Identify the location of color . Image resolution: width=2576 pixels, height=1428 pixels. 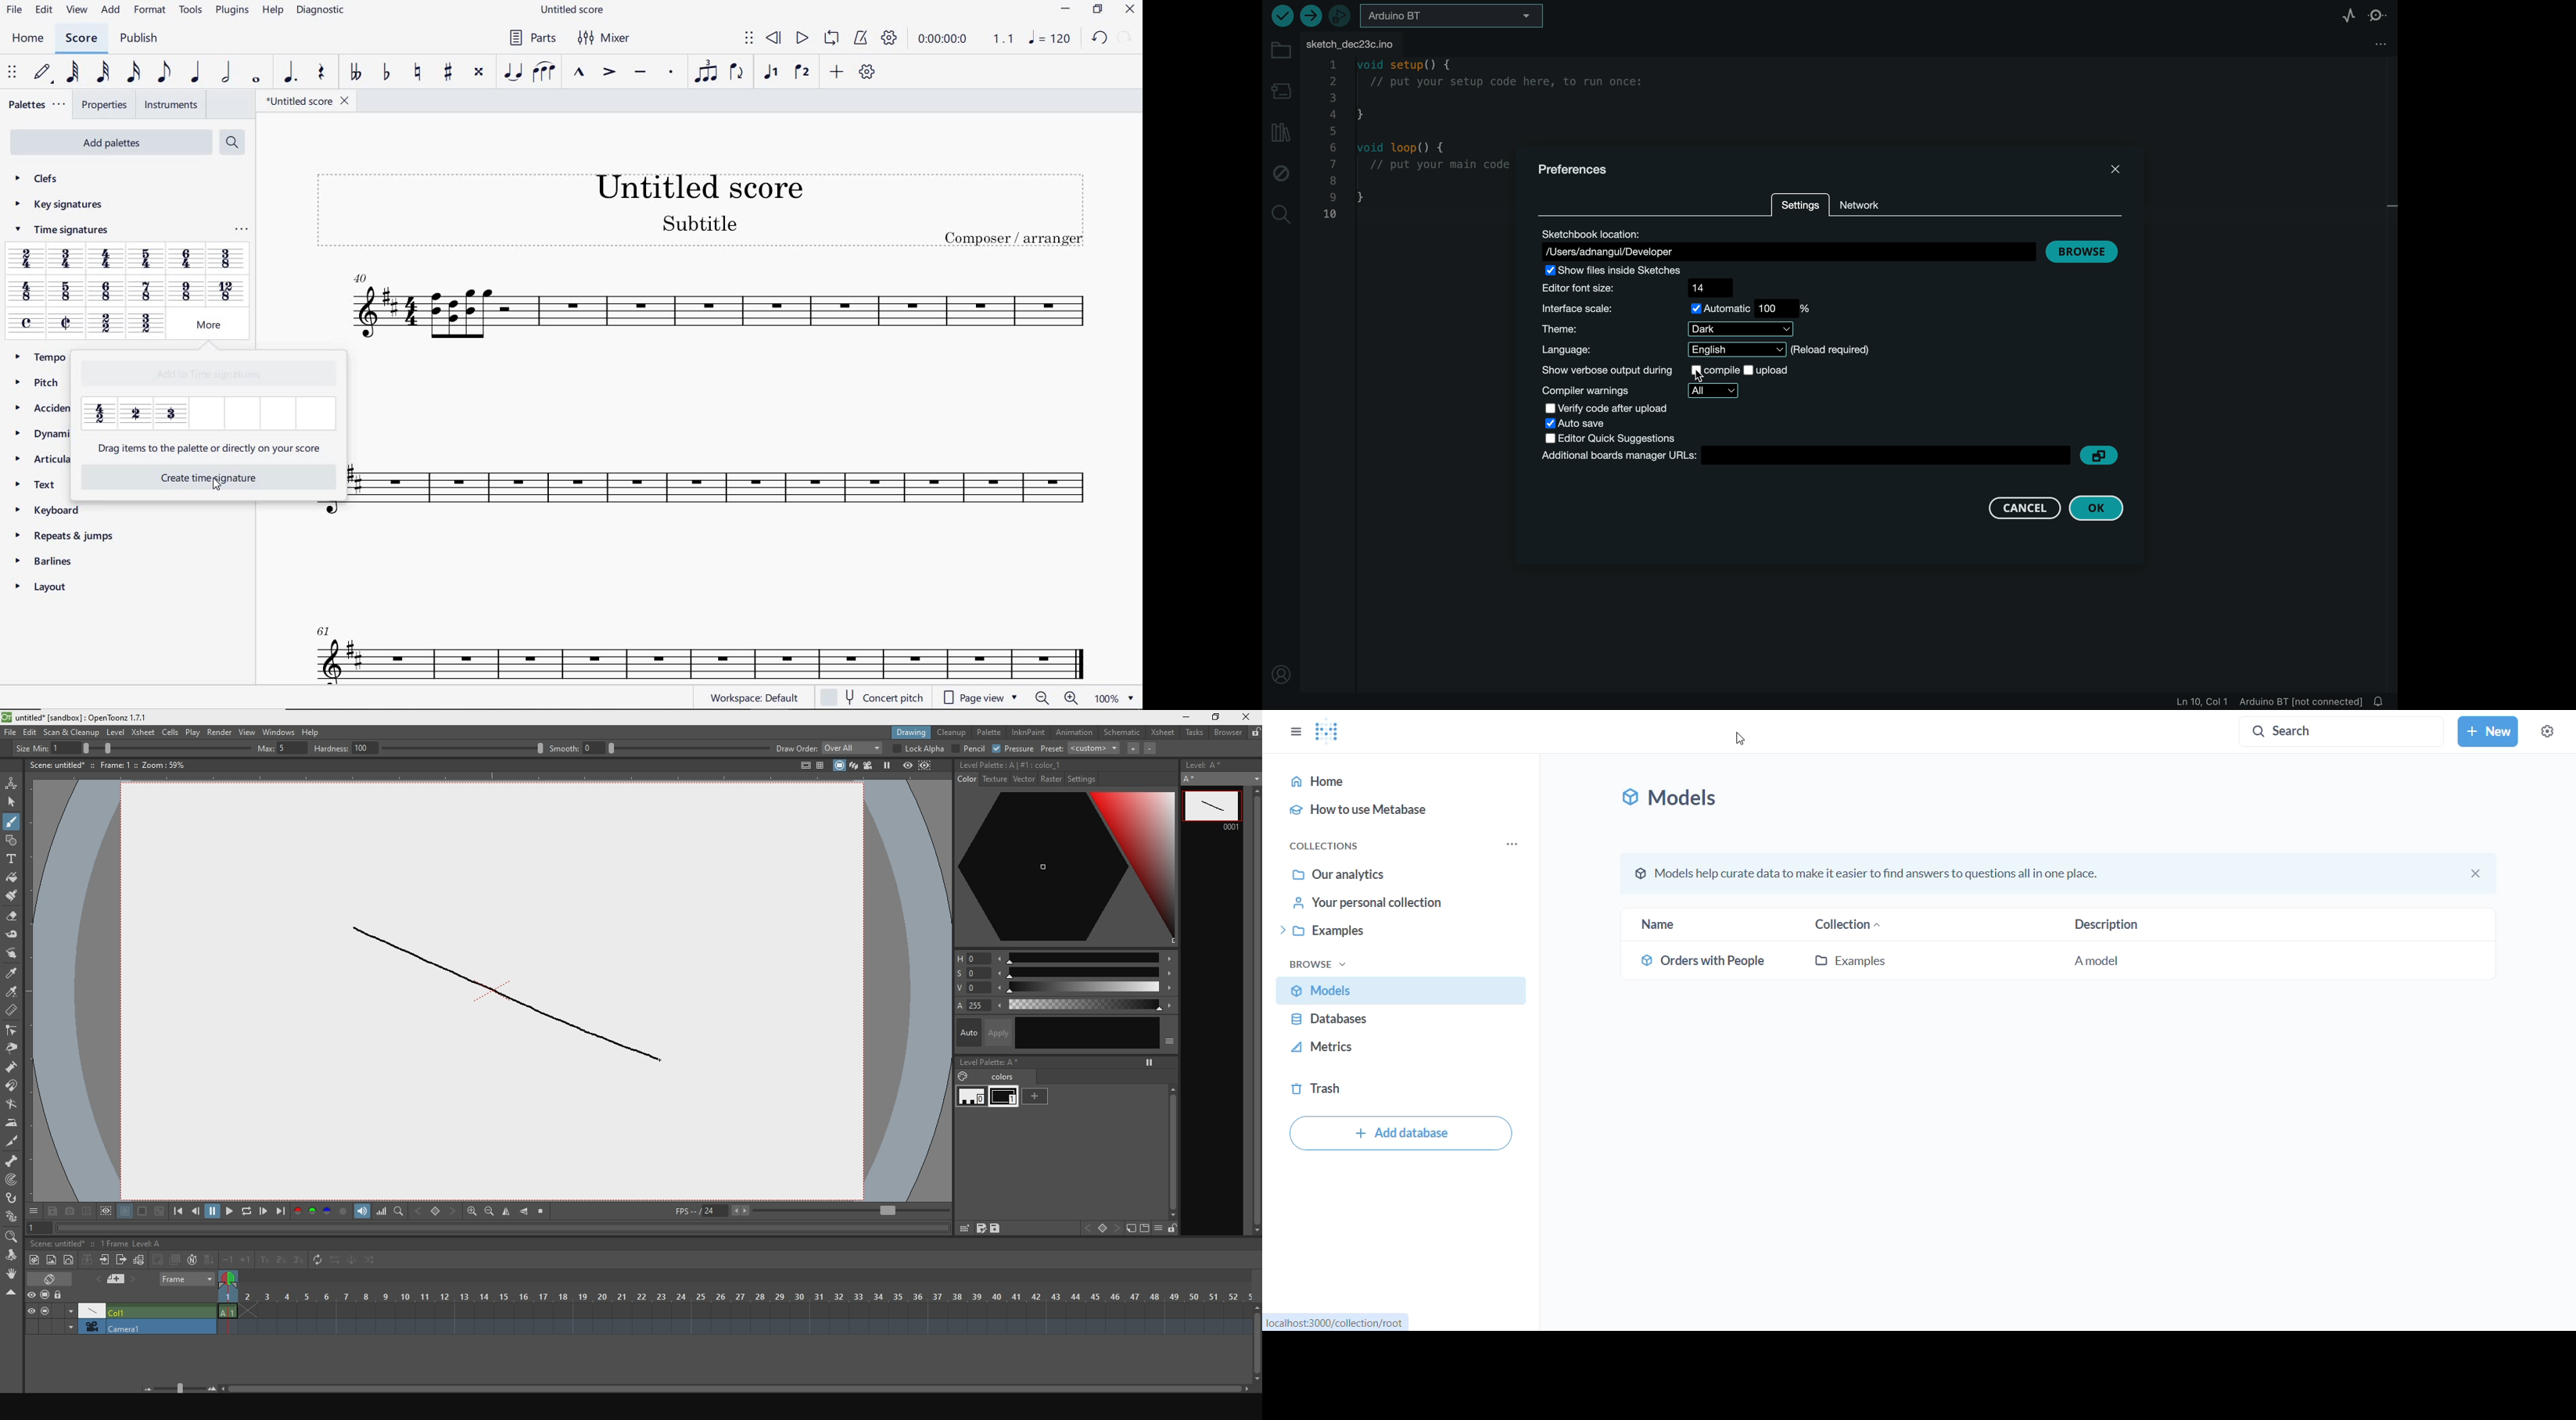
(1068, 1006).